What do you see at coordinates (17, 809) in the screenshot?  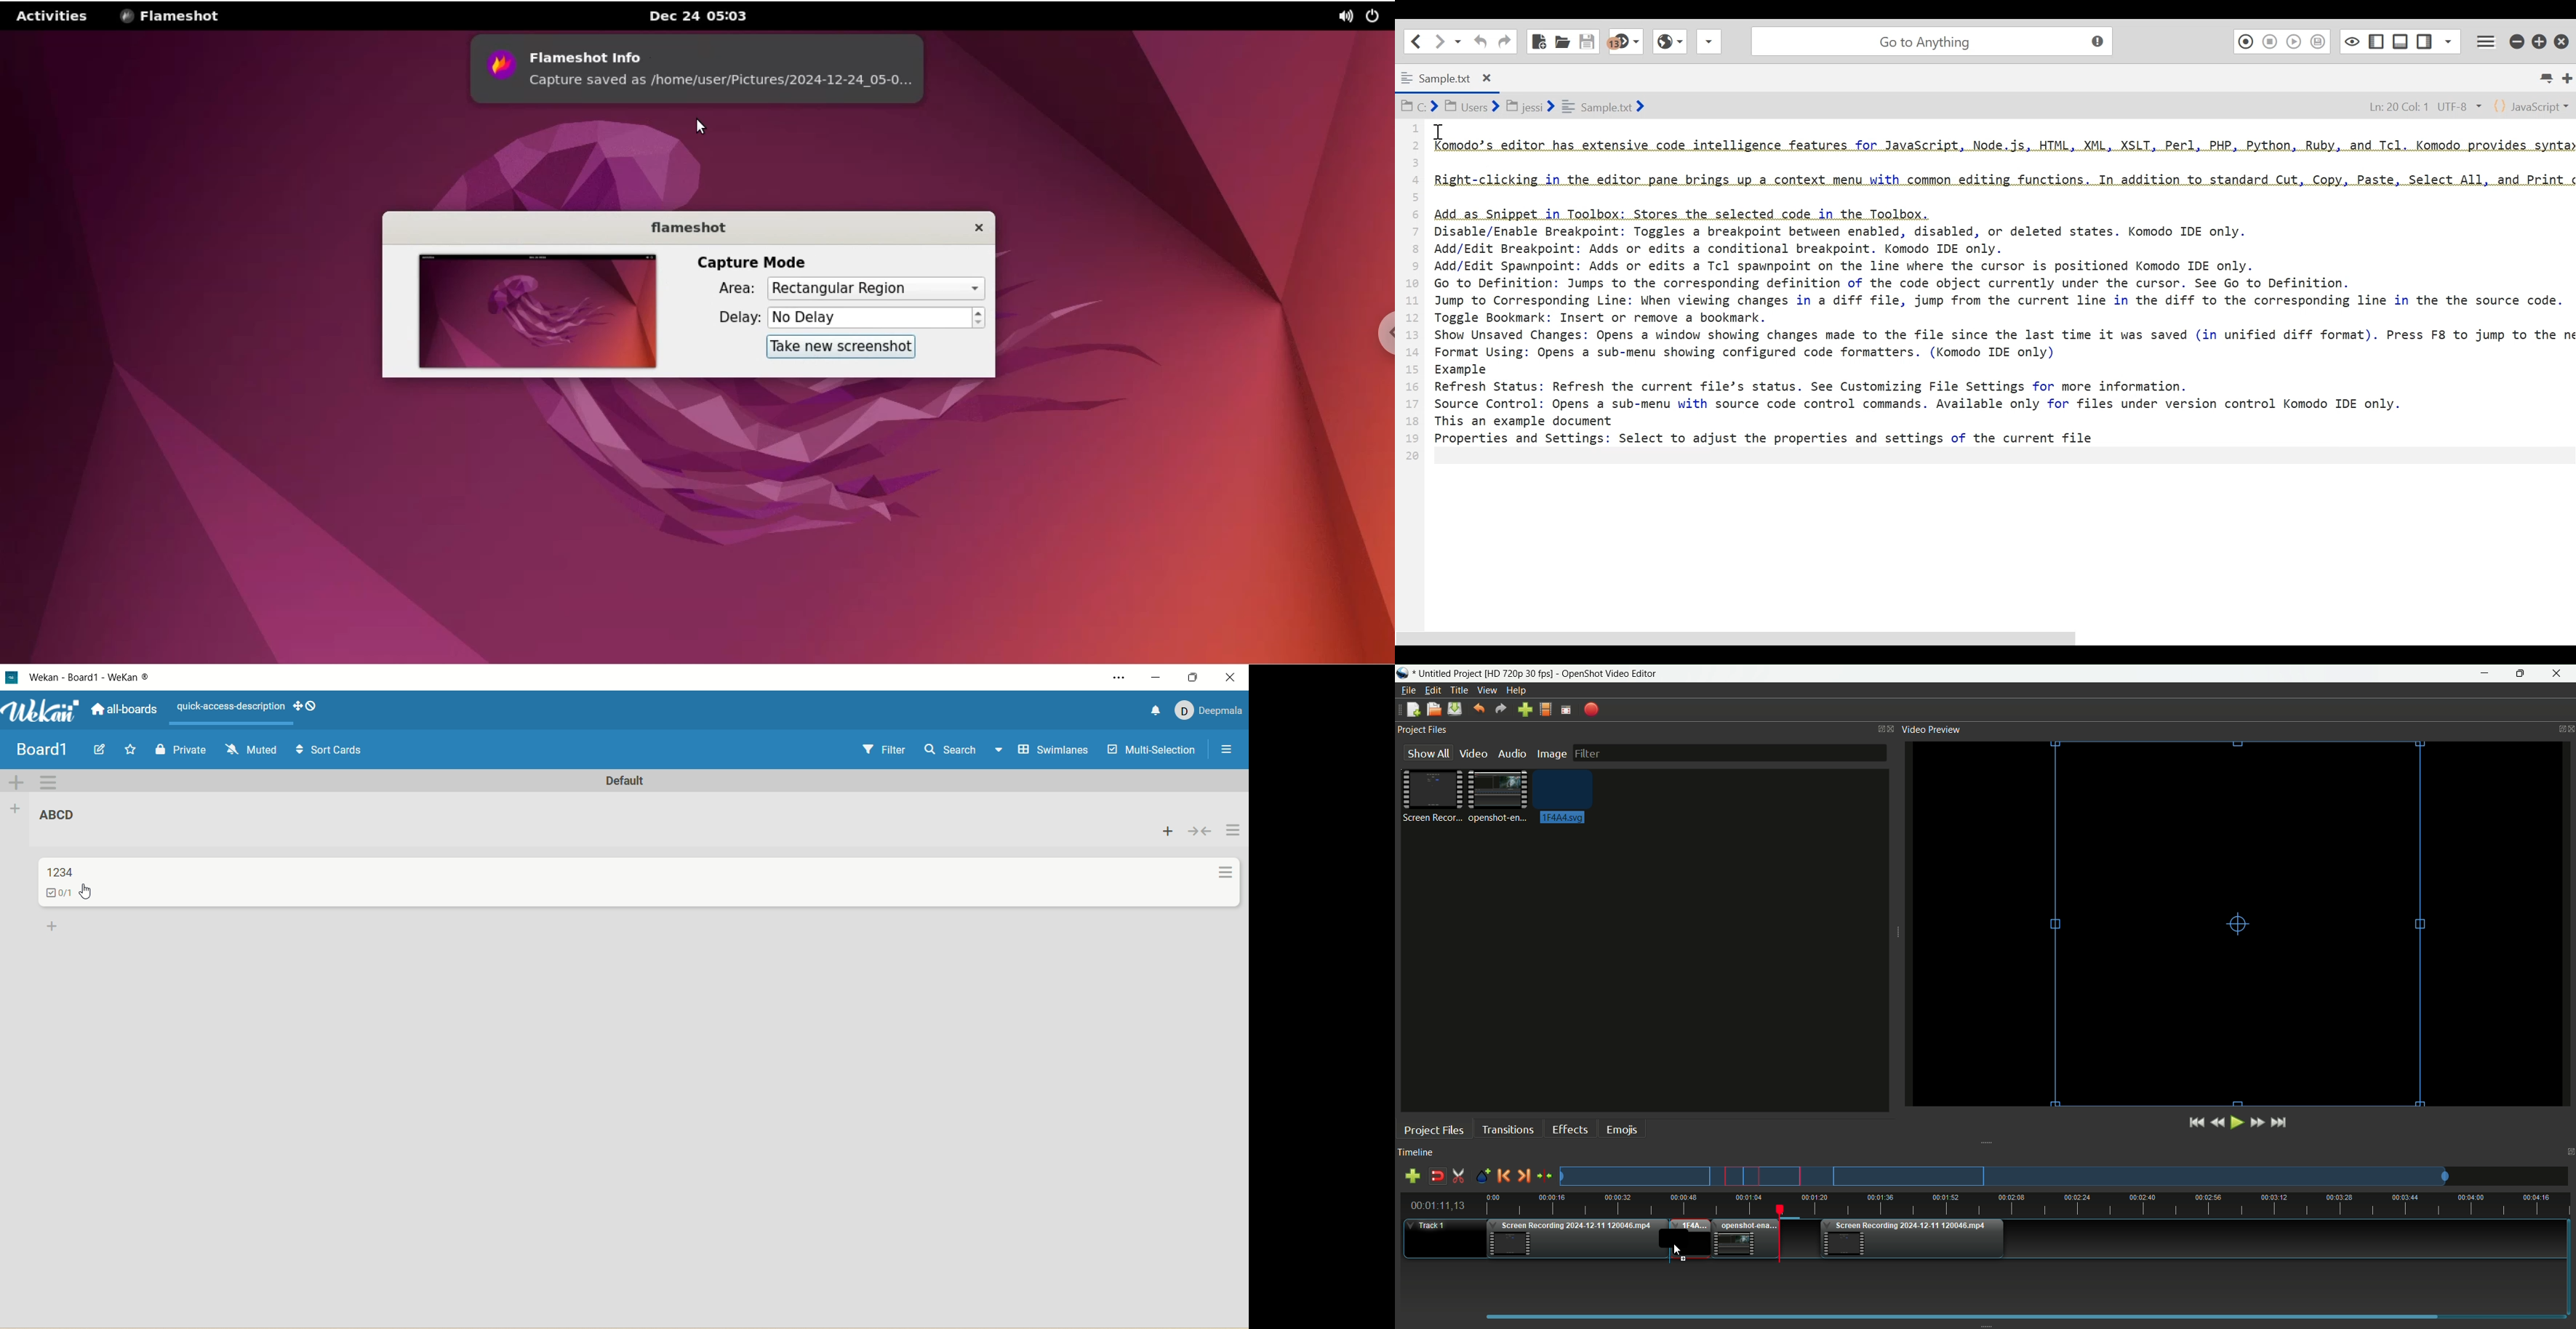 I see `add list` at bounding box center [17, 809].